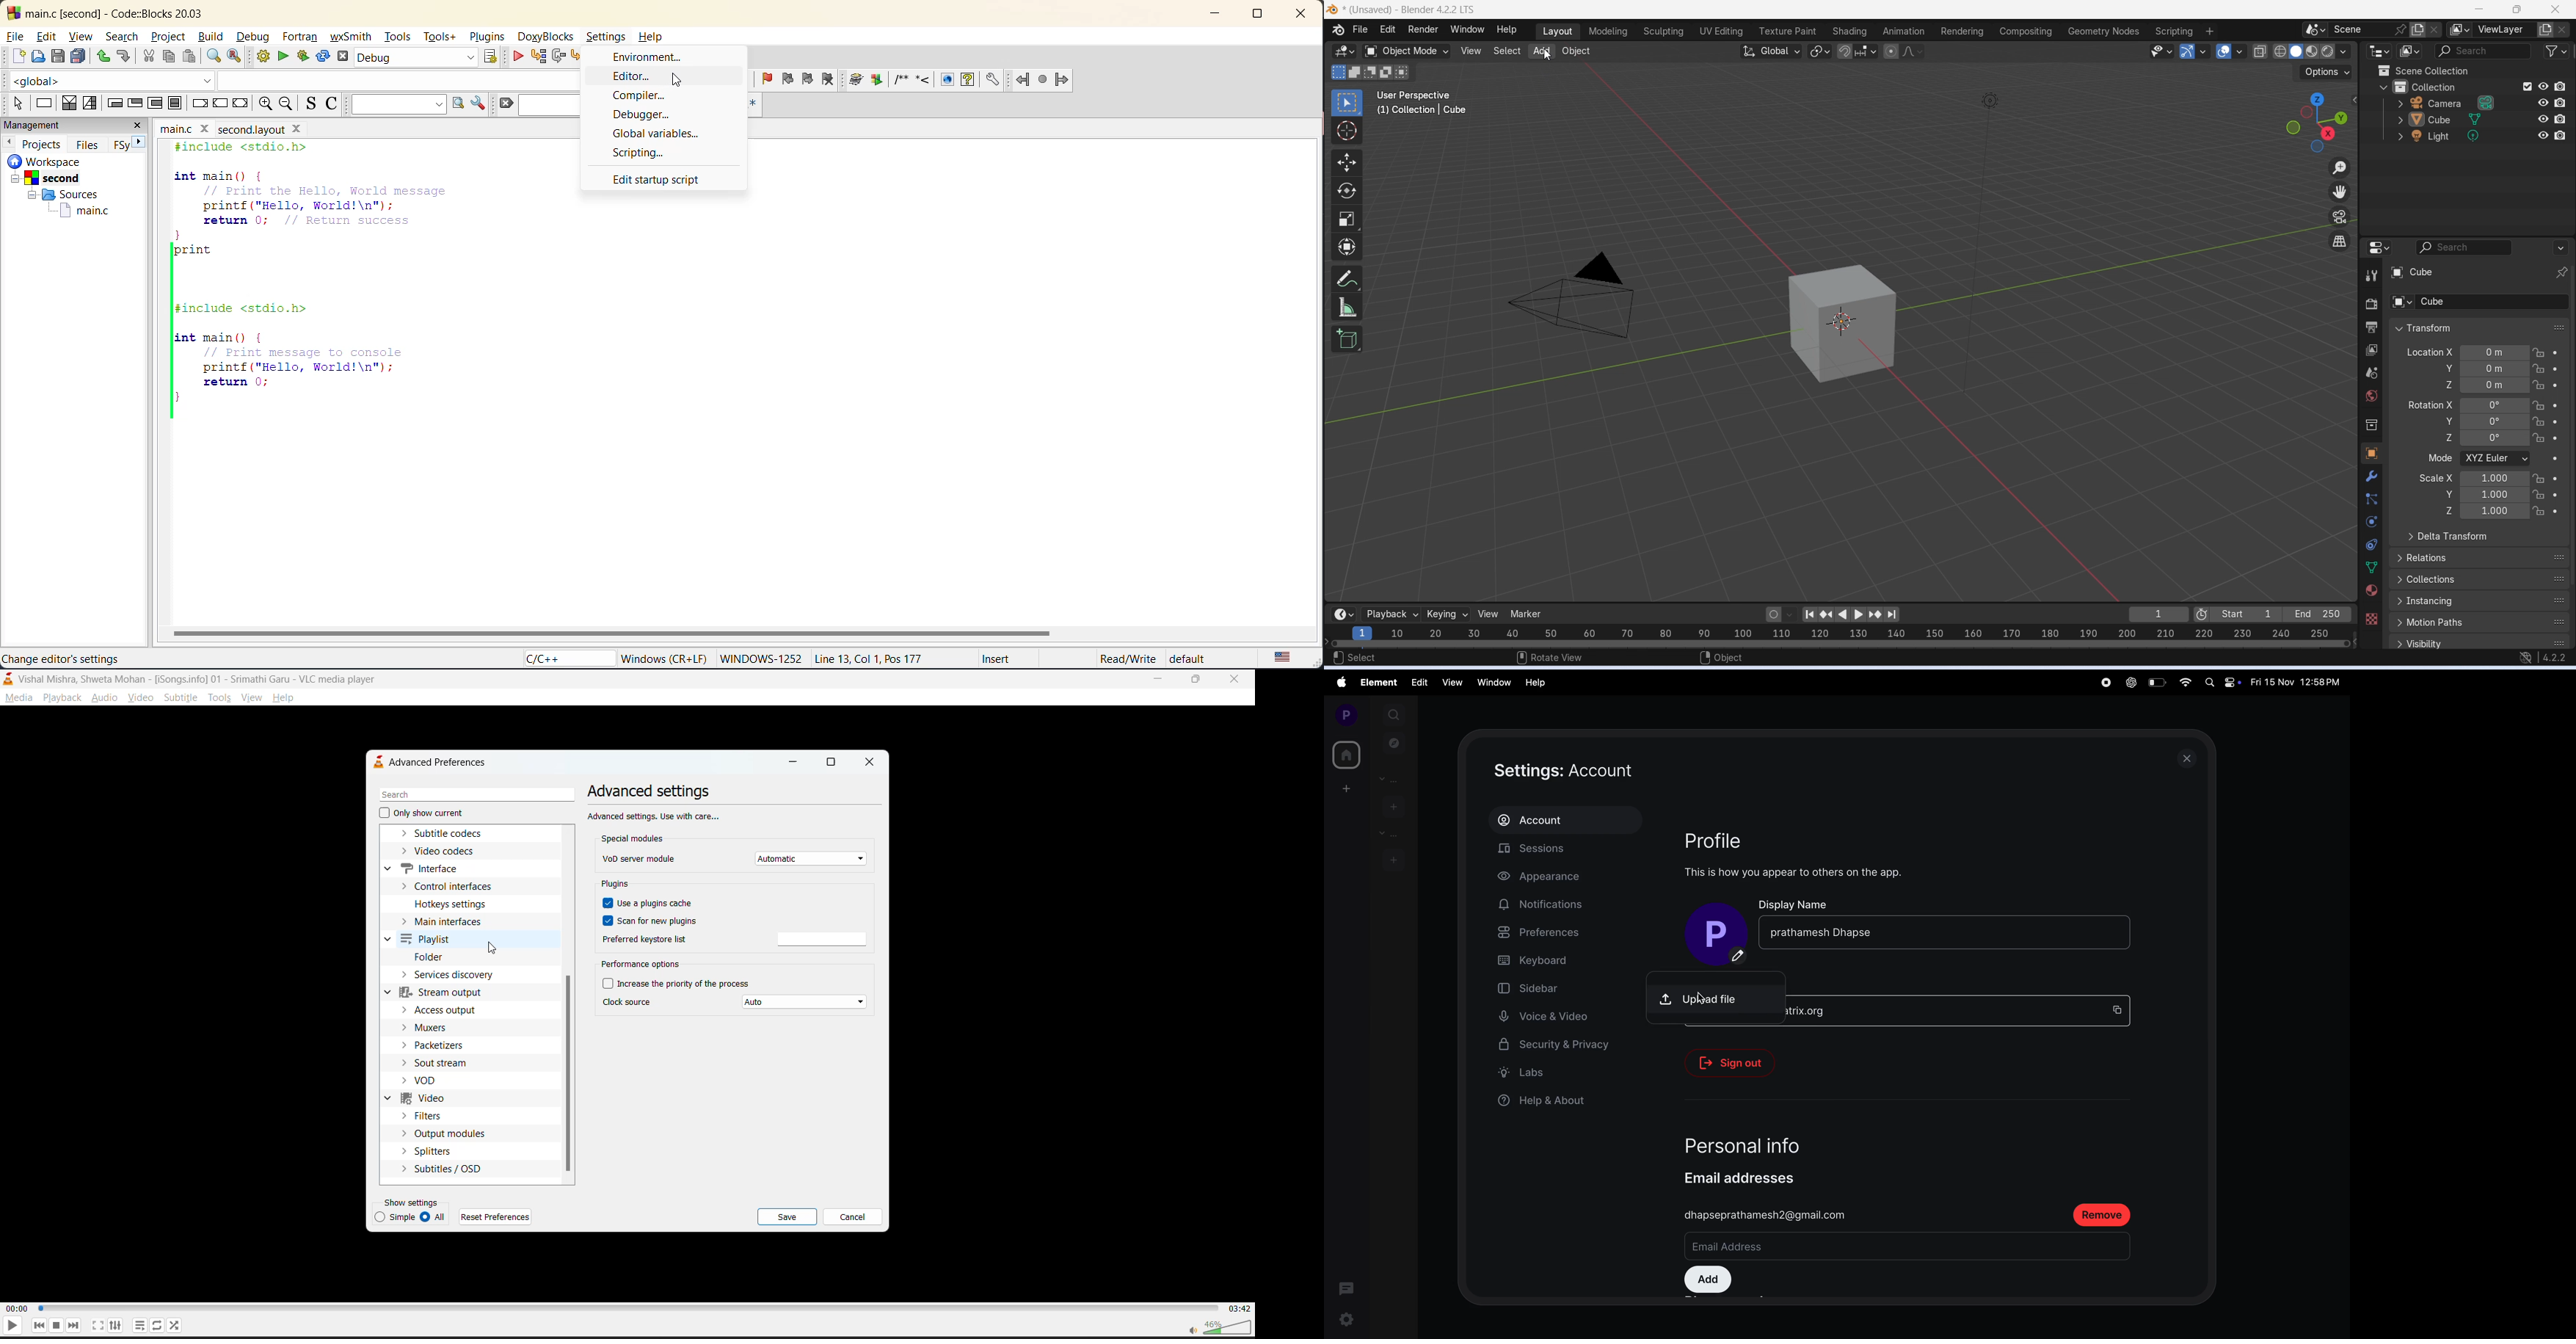 The width and height of the screenshot is (2576, 1344). Describe the element at coordinates (1843, 324) in the screenshot. I see `cube` at that location.